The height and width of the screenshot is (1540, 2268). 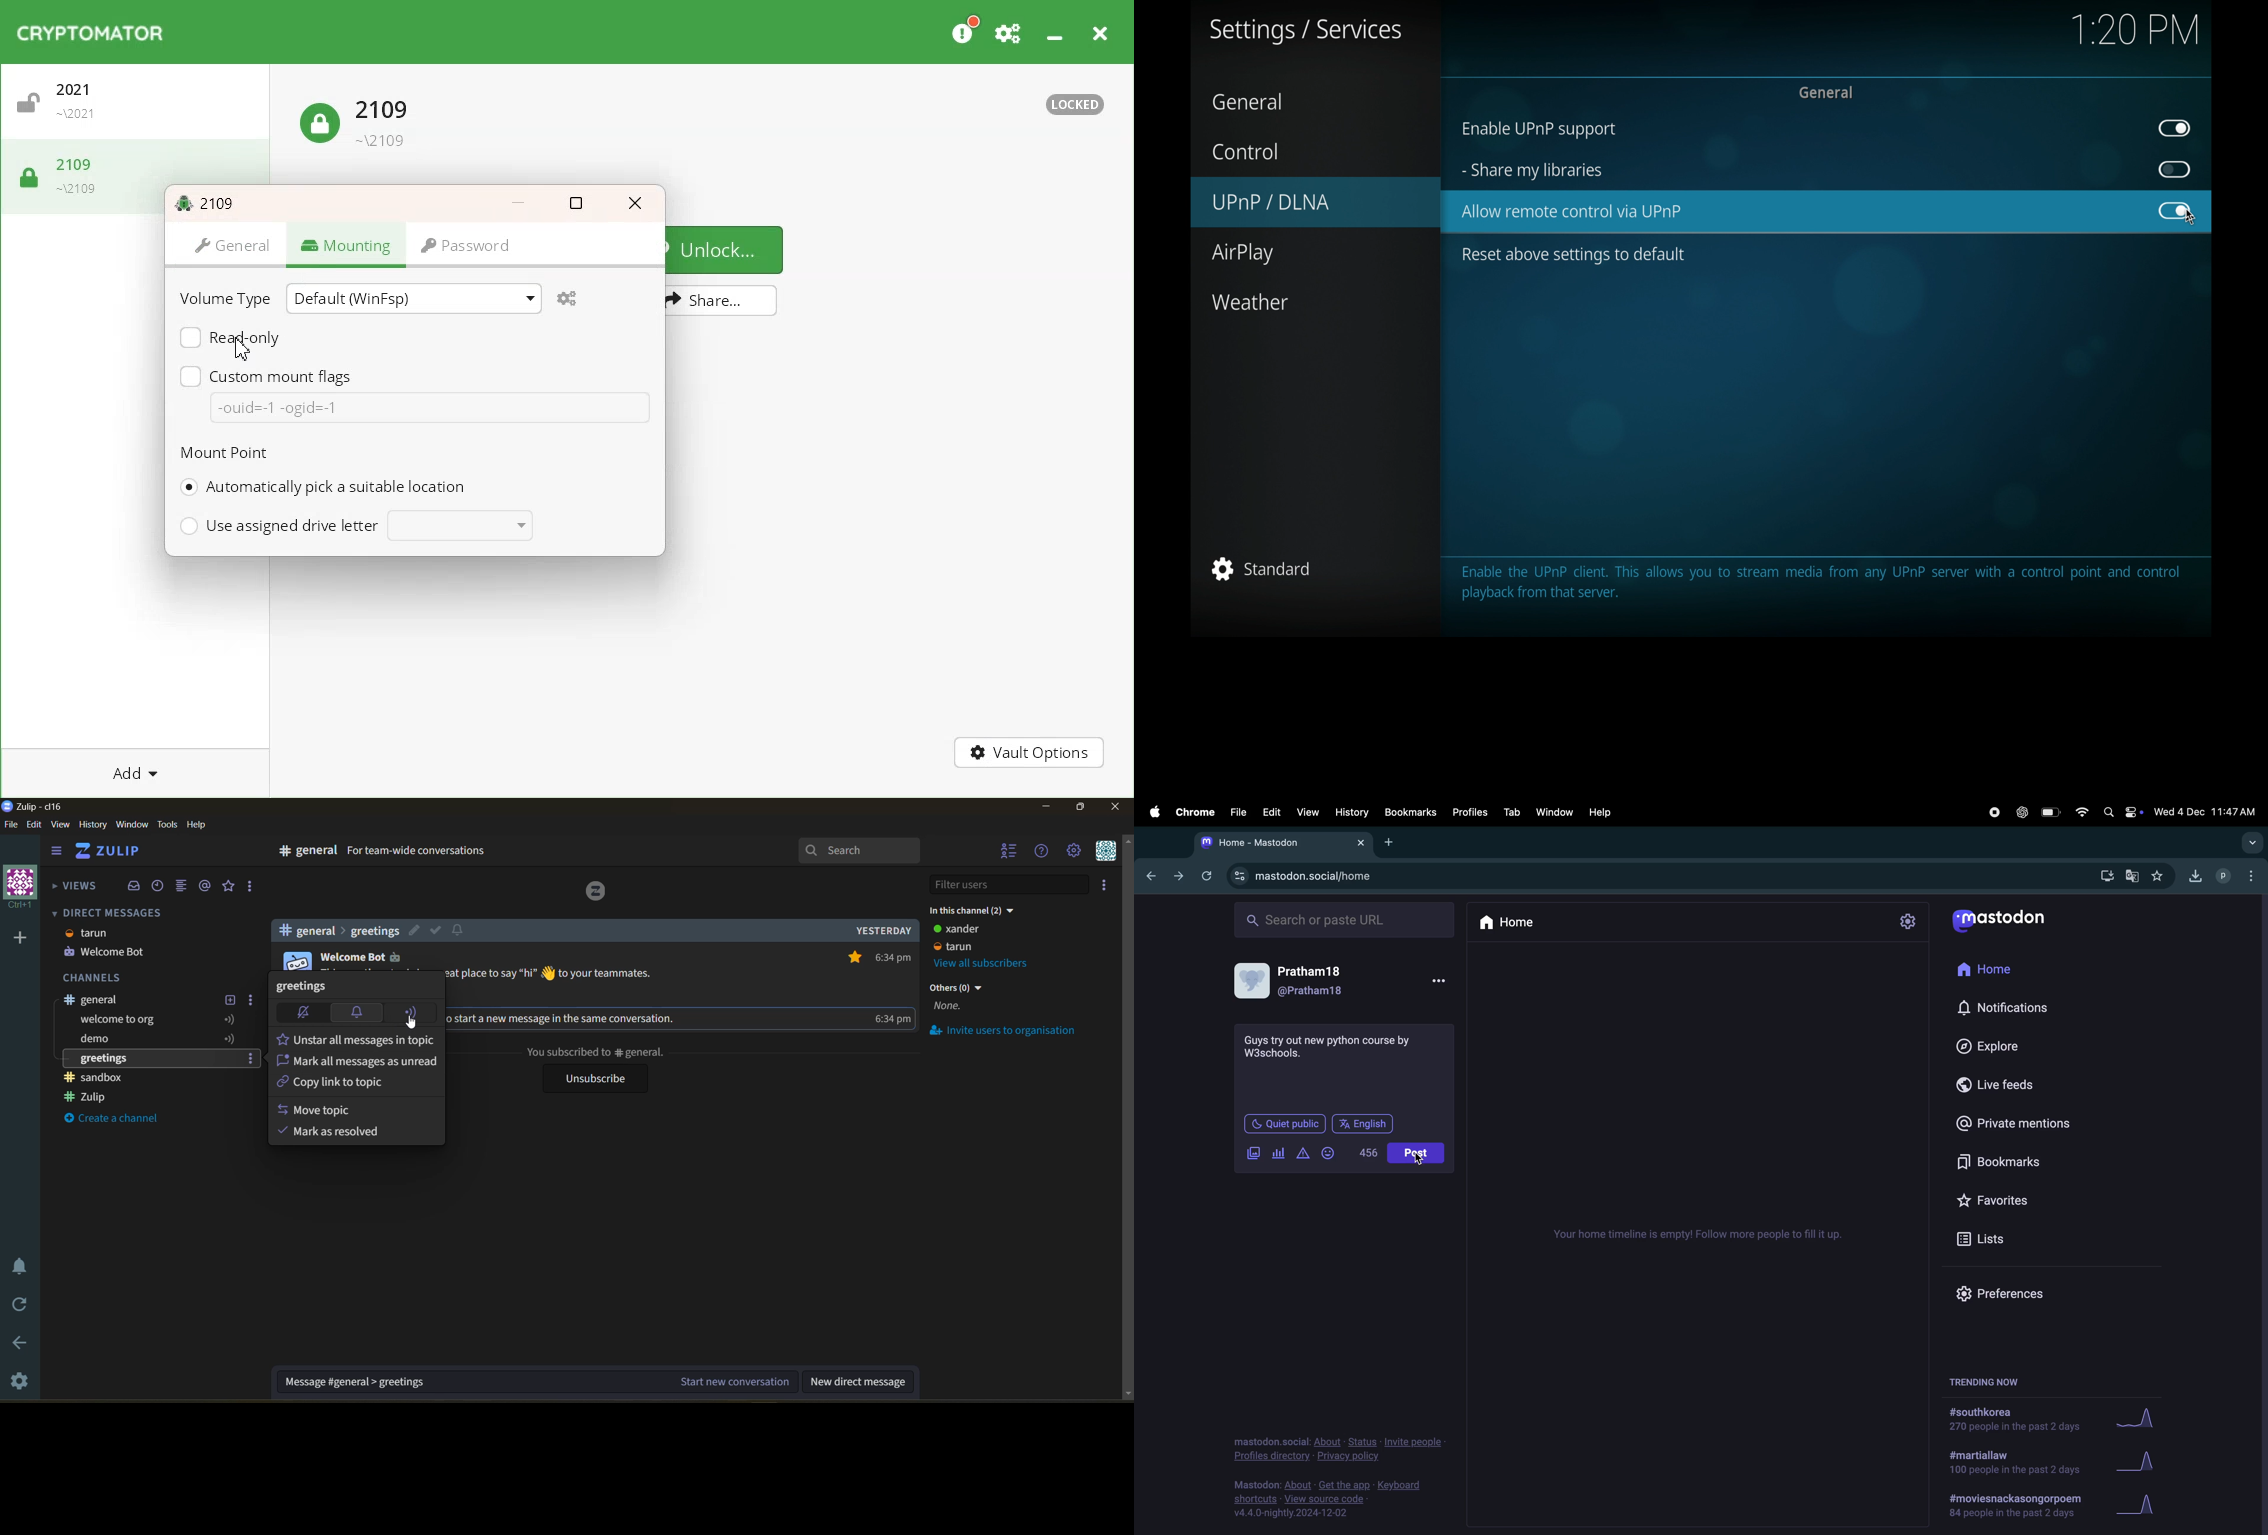 I want to click on toggle button, so click(x=2175, y=170).